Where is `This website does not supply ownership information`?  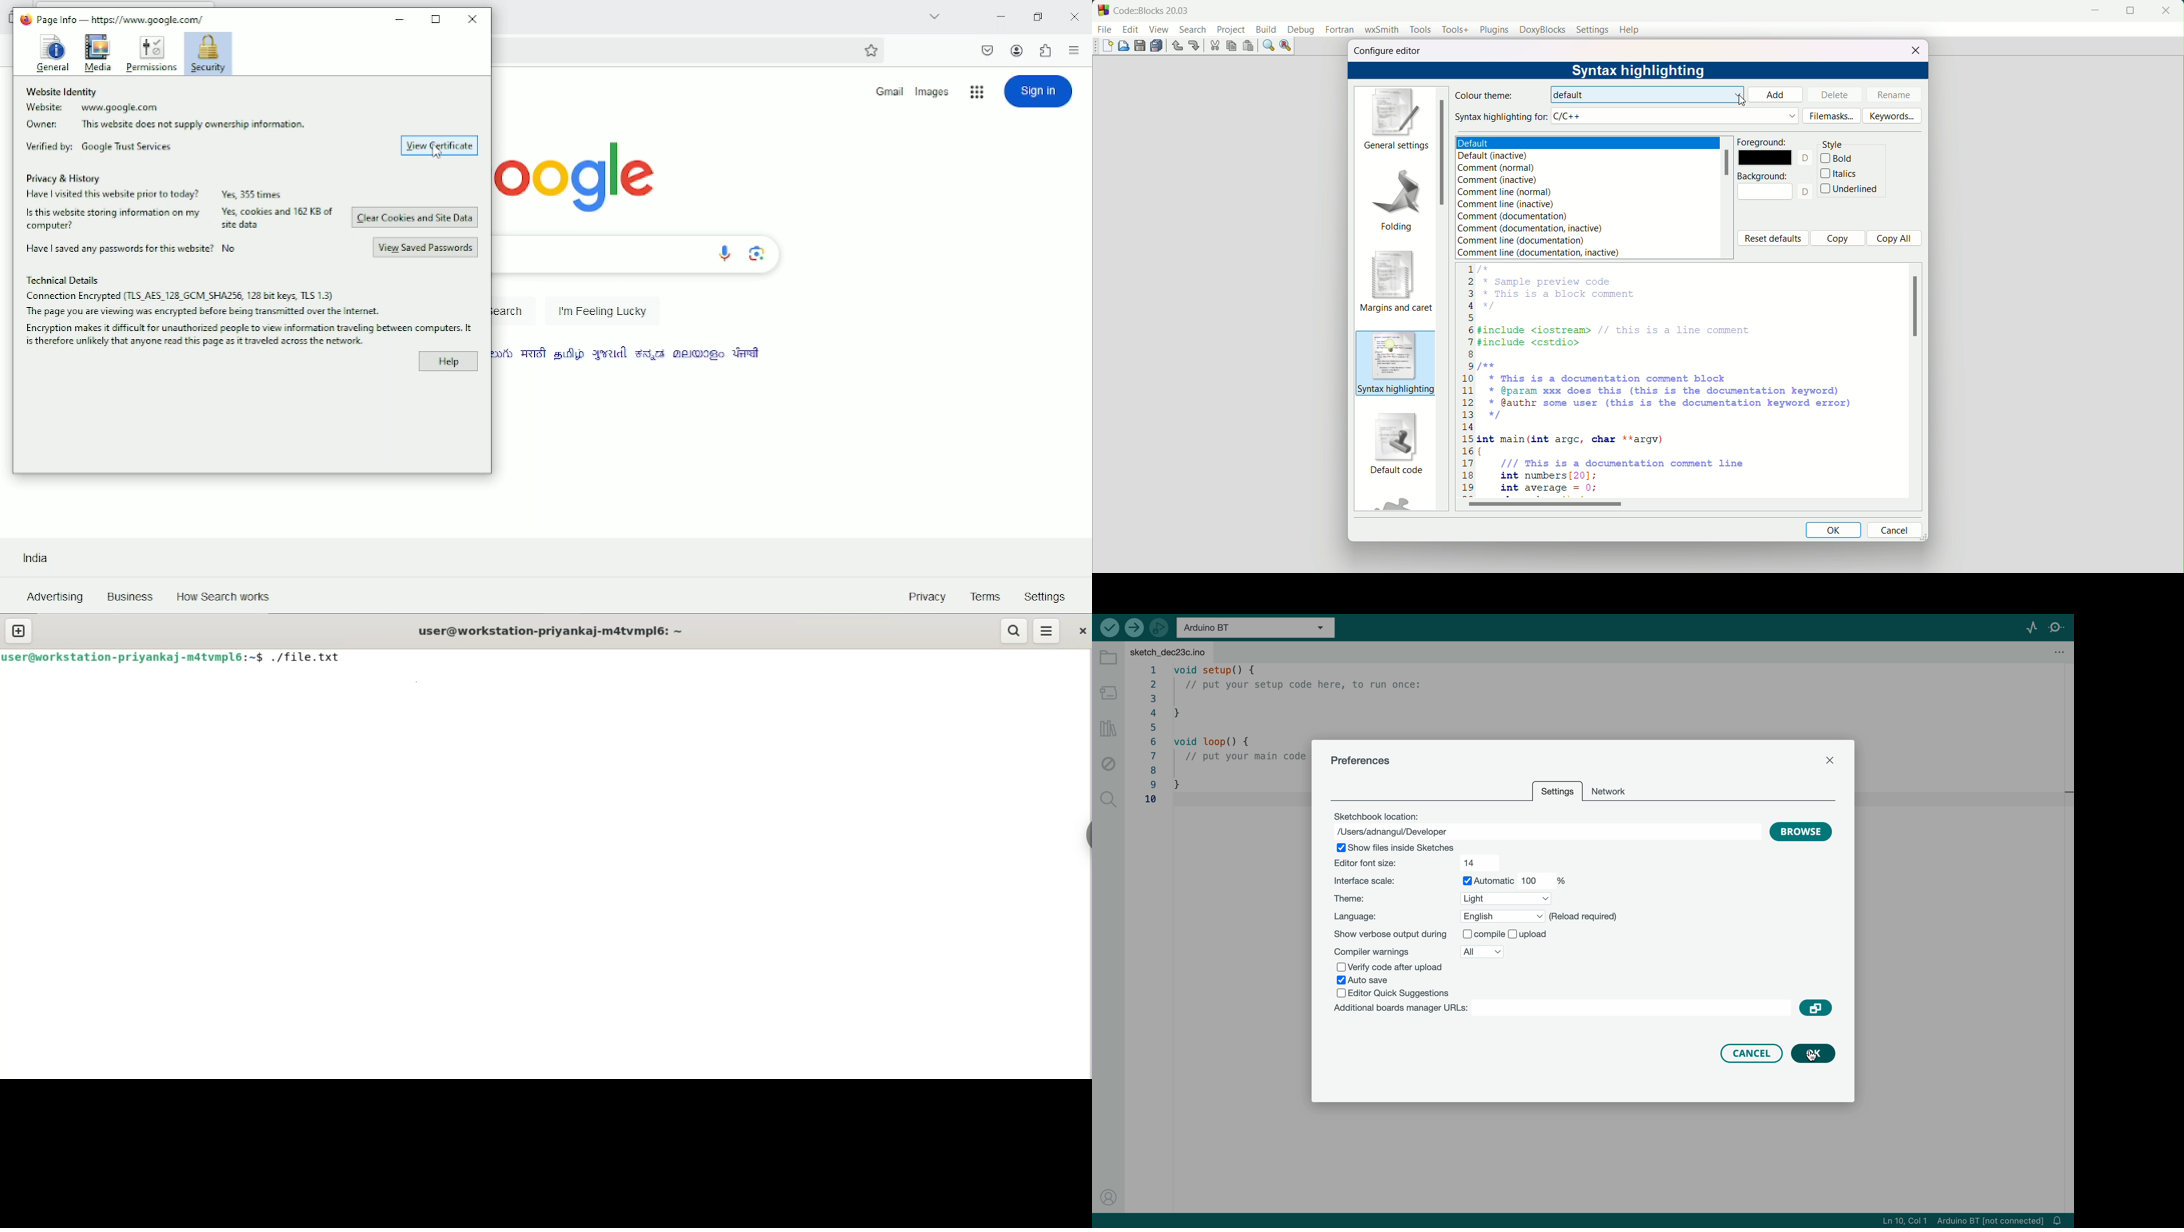
This website does not supply ownership information is located at coordinates (201, 125).